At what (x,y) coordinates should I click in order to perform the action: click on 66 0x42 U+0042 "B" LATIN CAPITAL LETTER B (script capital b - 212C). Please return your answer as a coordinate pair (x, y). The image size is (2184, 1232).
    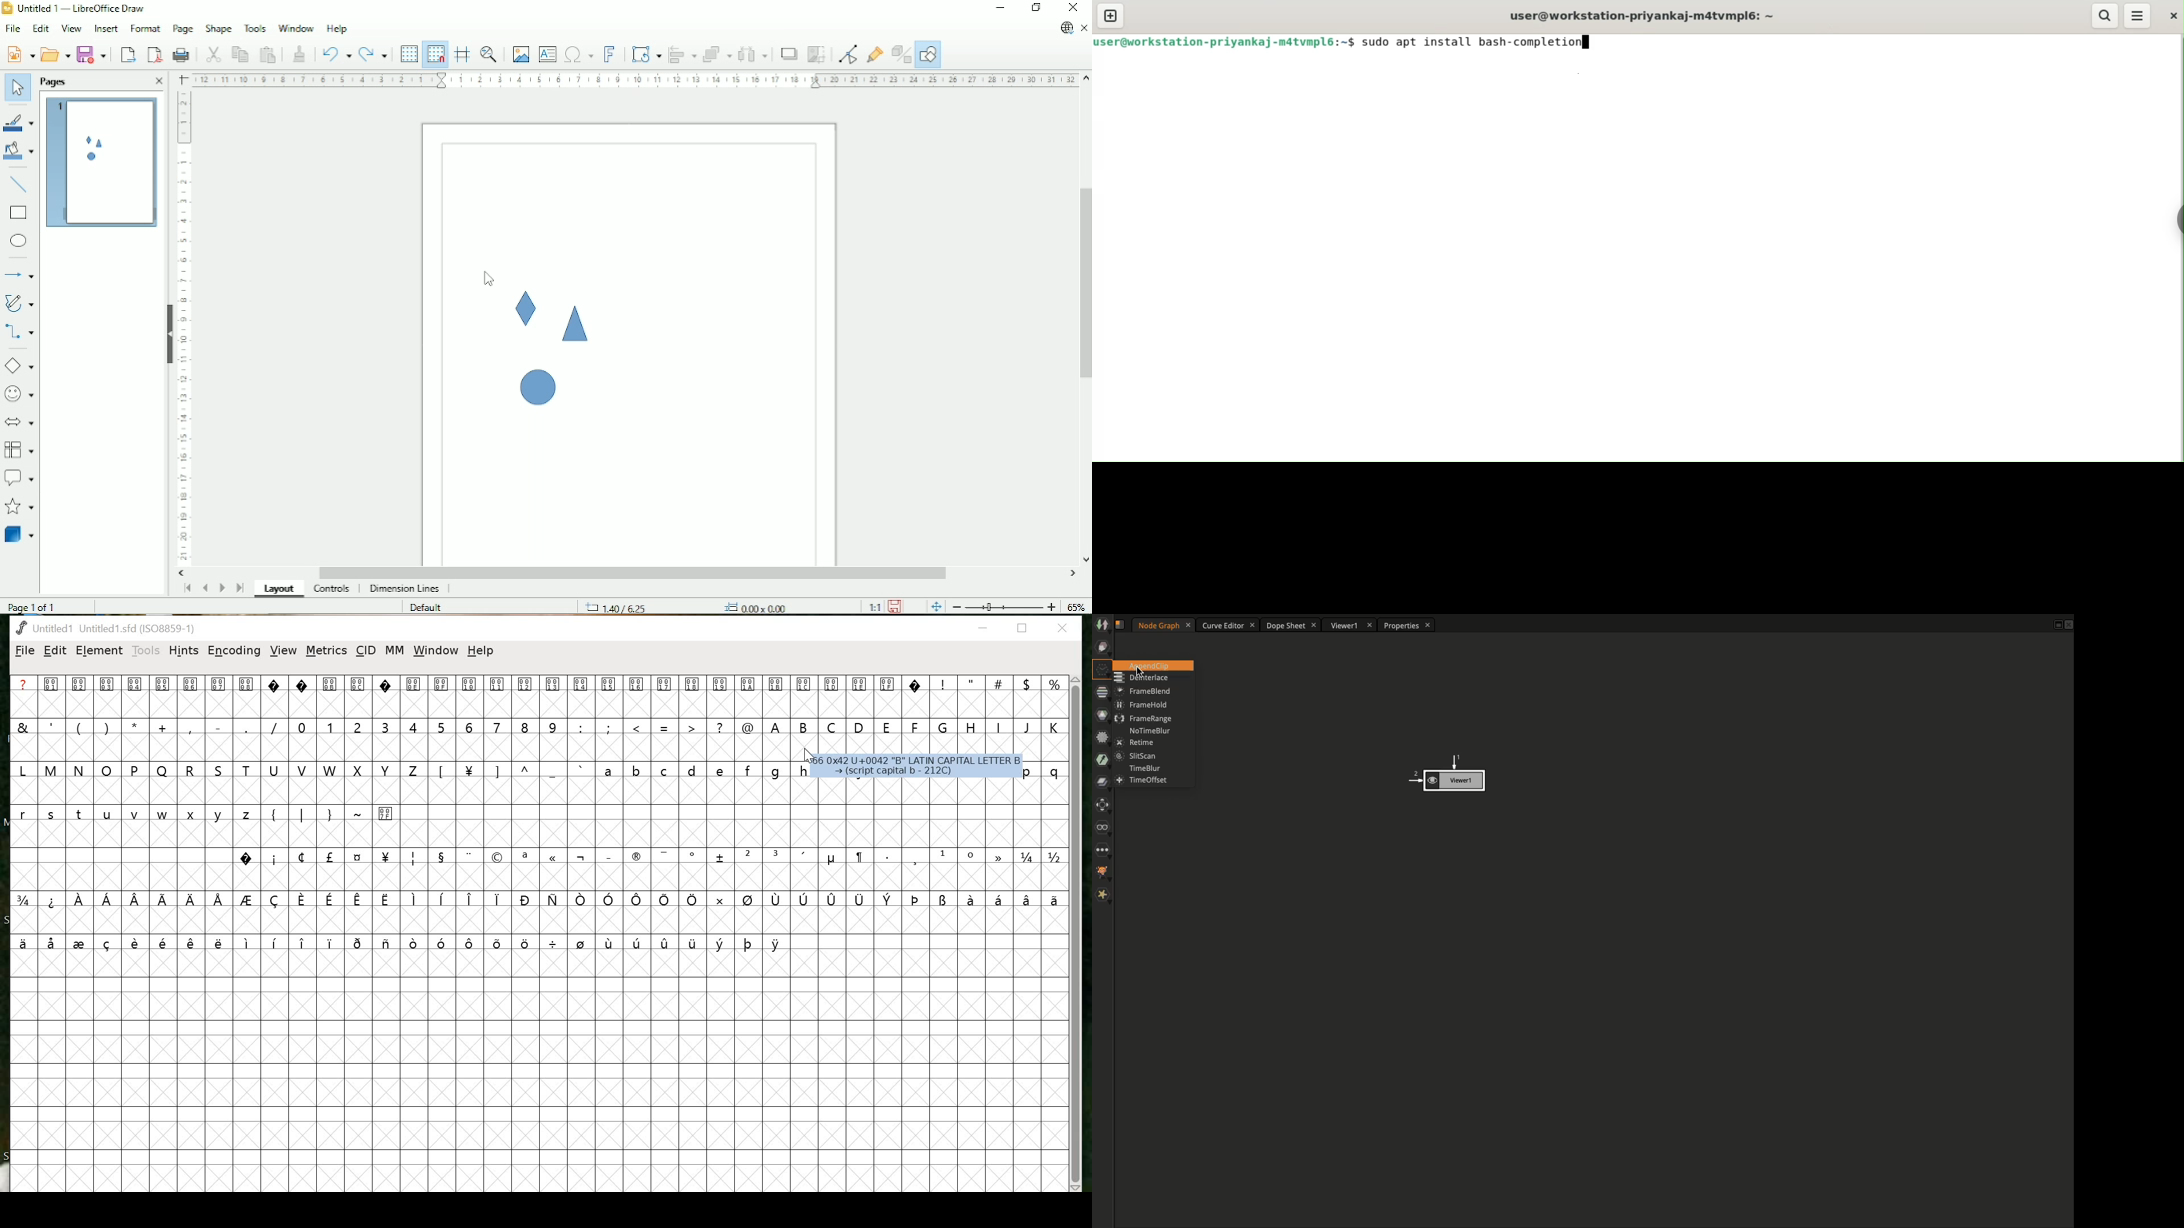
    Looking at the image, I should click on (917, 766).